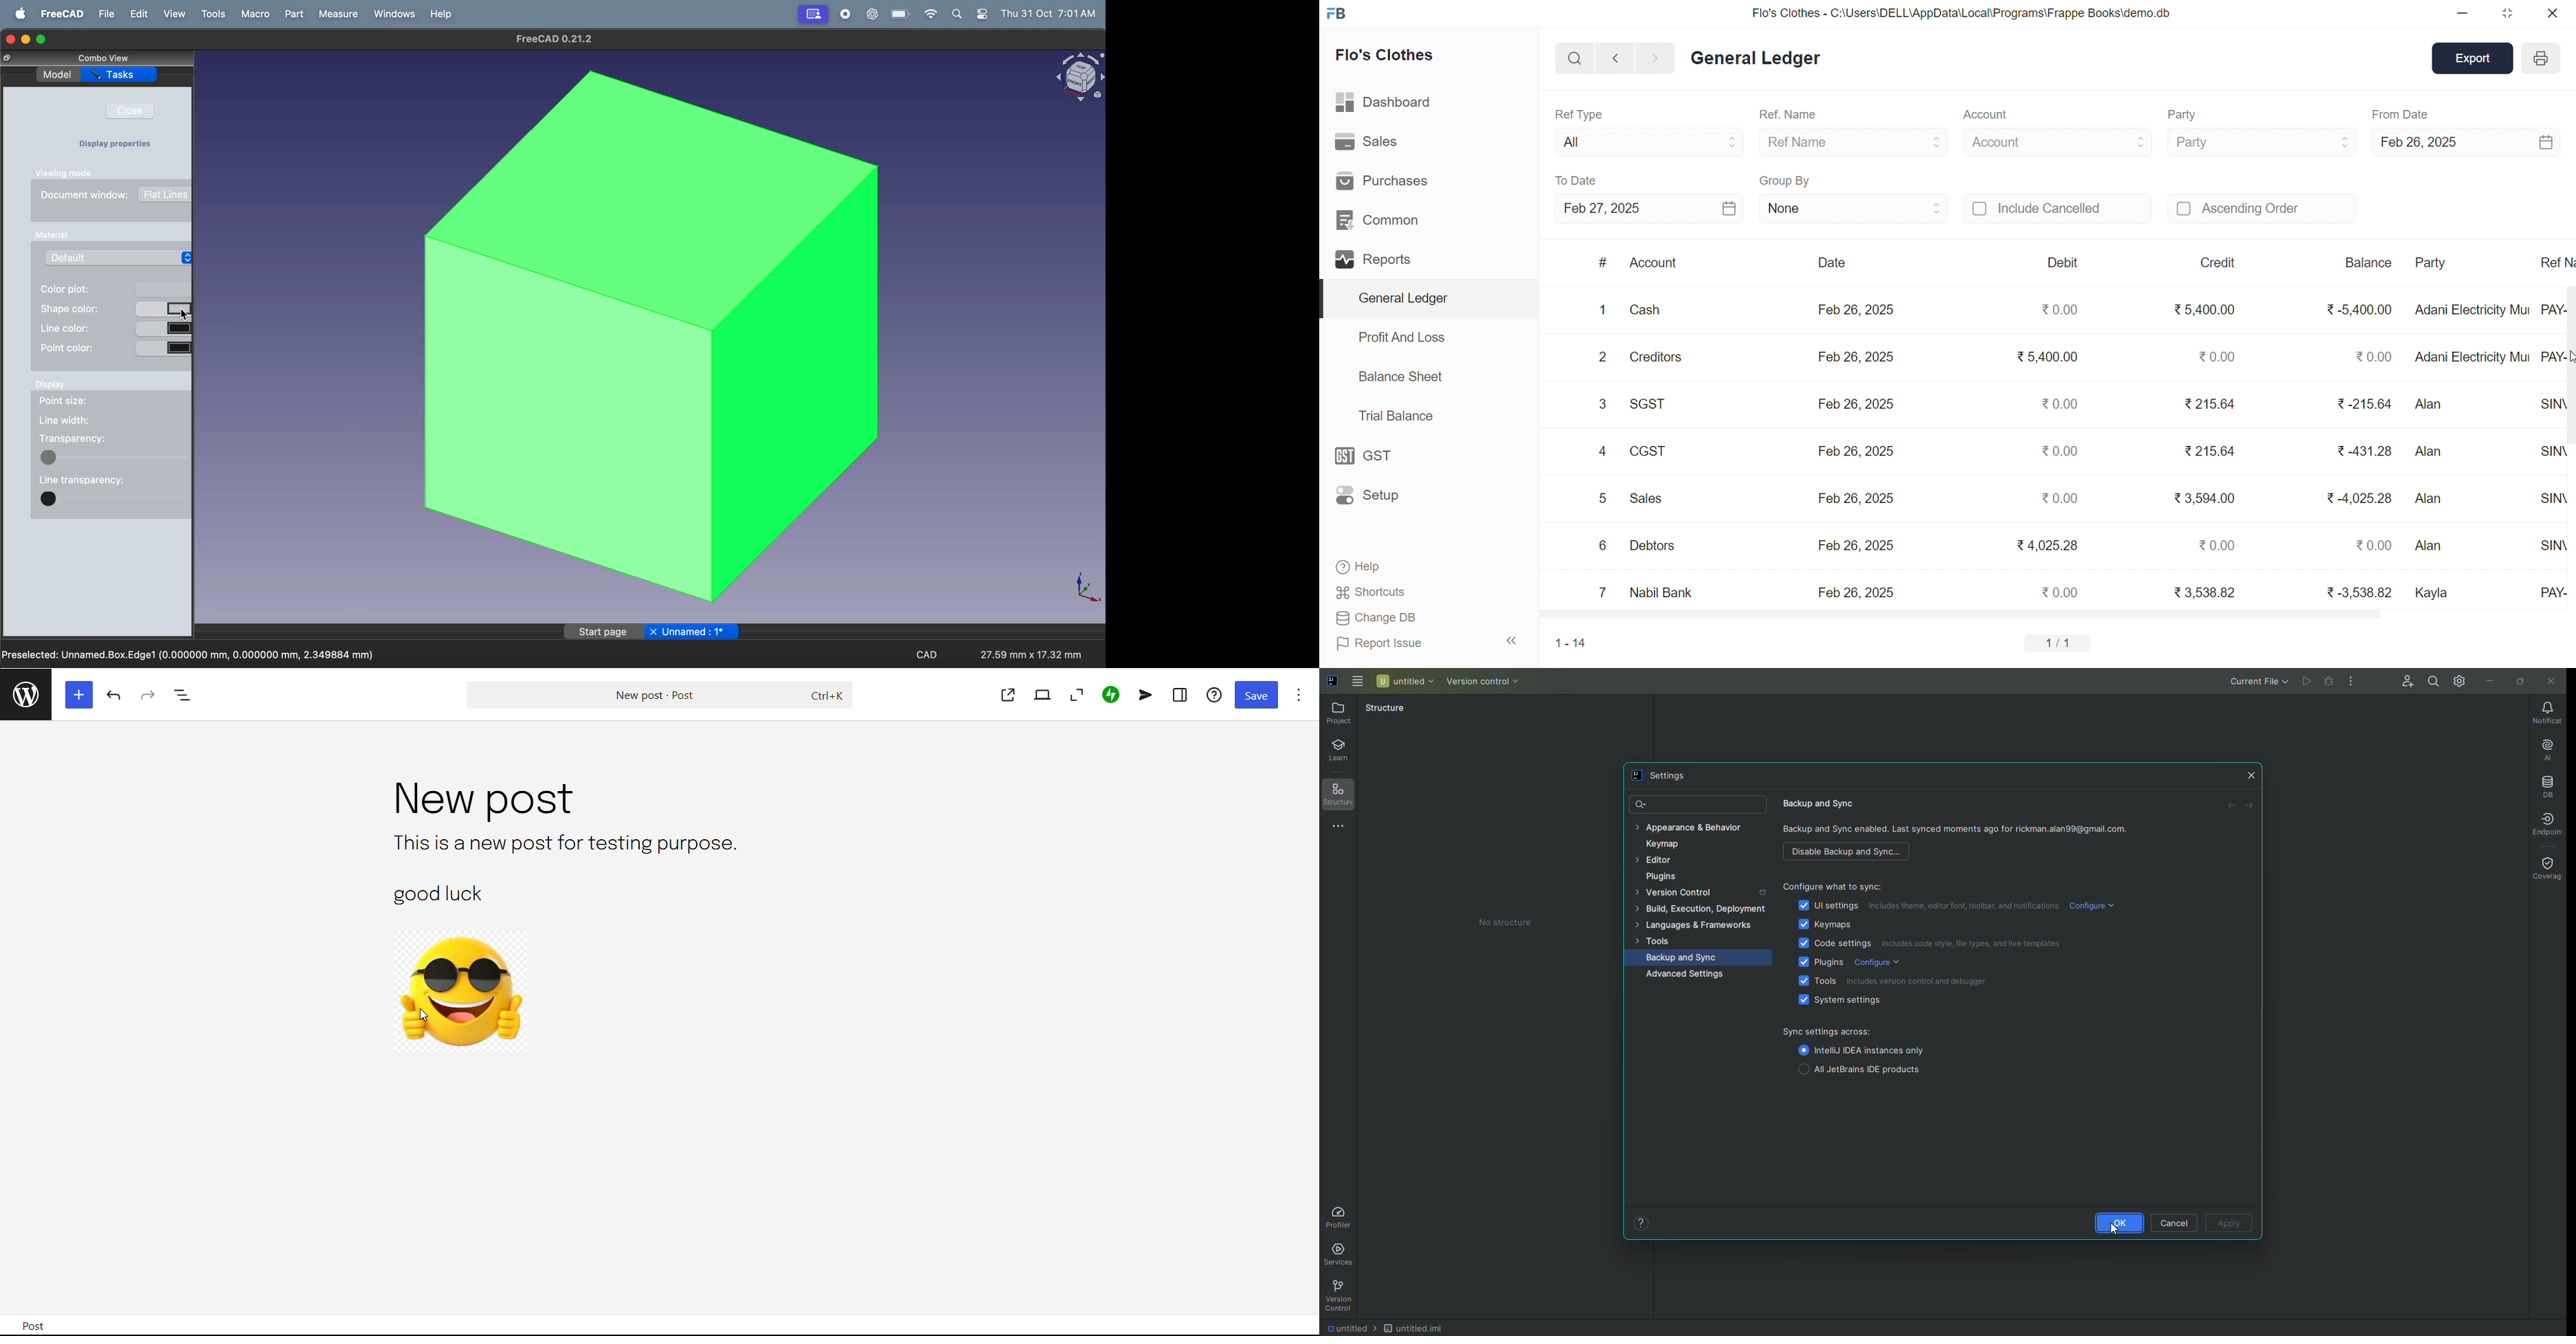  I want to click on maximize, so click(42, 40).